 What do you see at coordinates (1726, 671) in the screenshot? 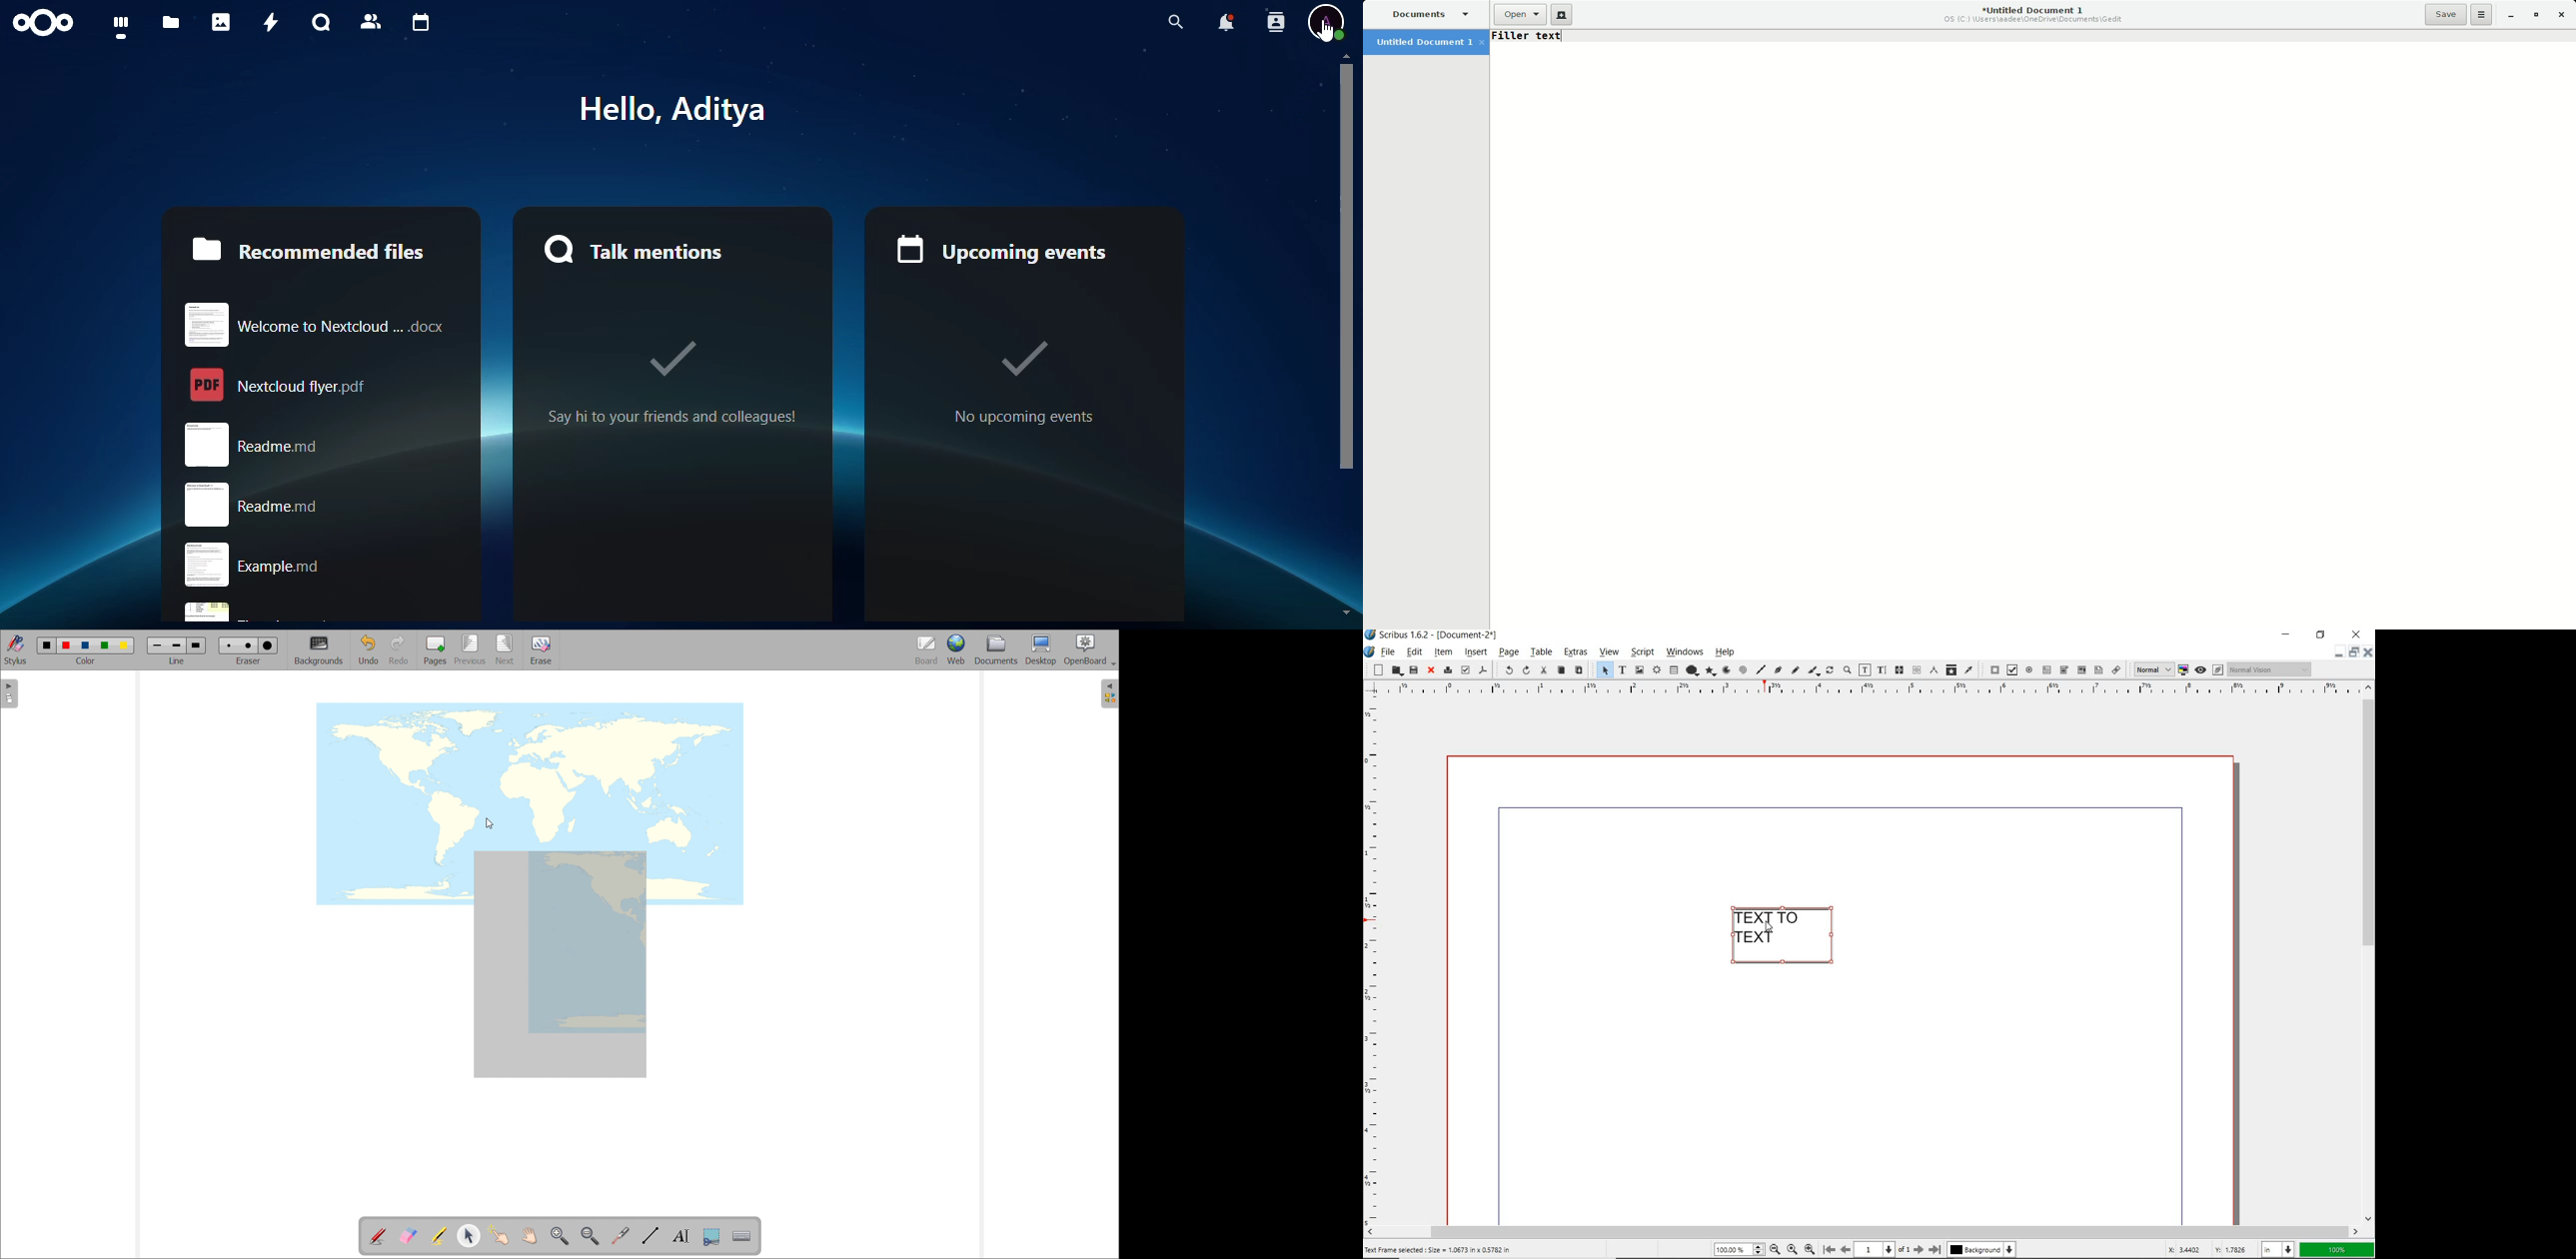
I see `arc` at bounding box center [1726, 671].